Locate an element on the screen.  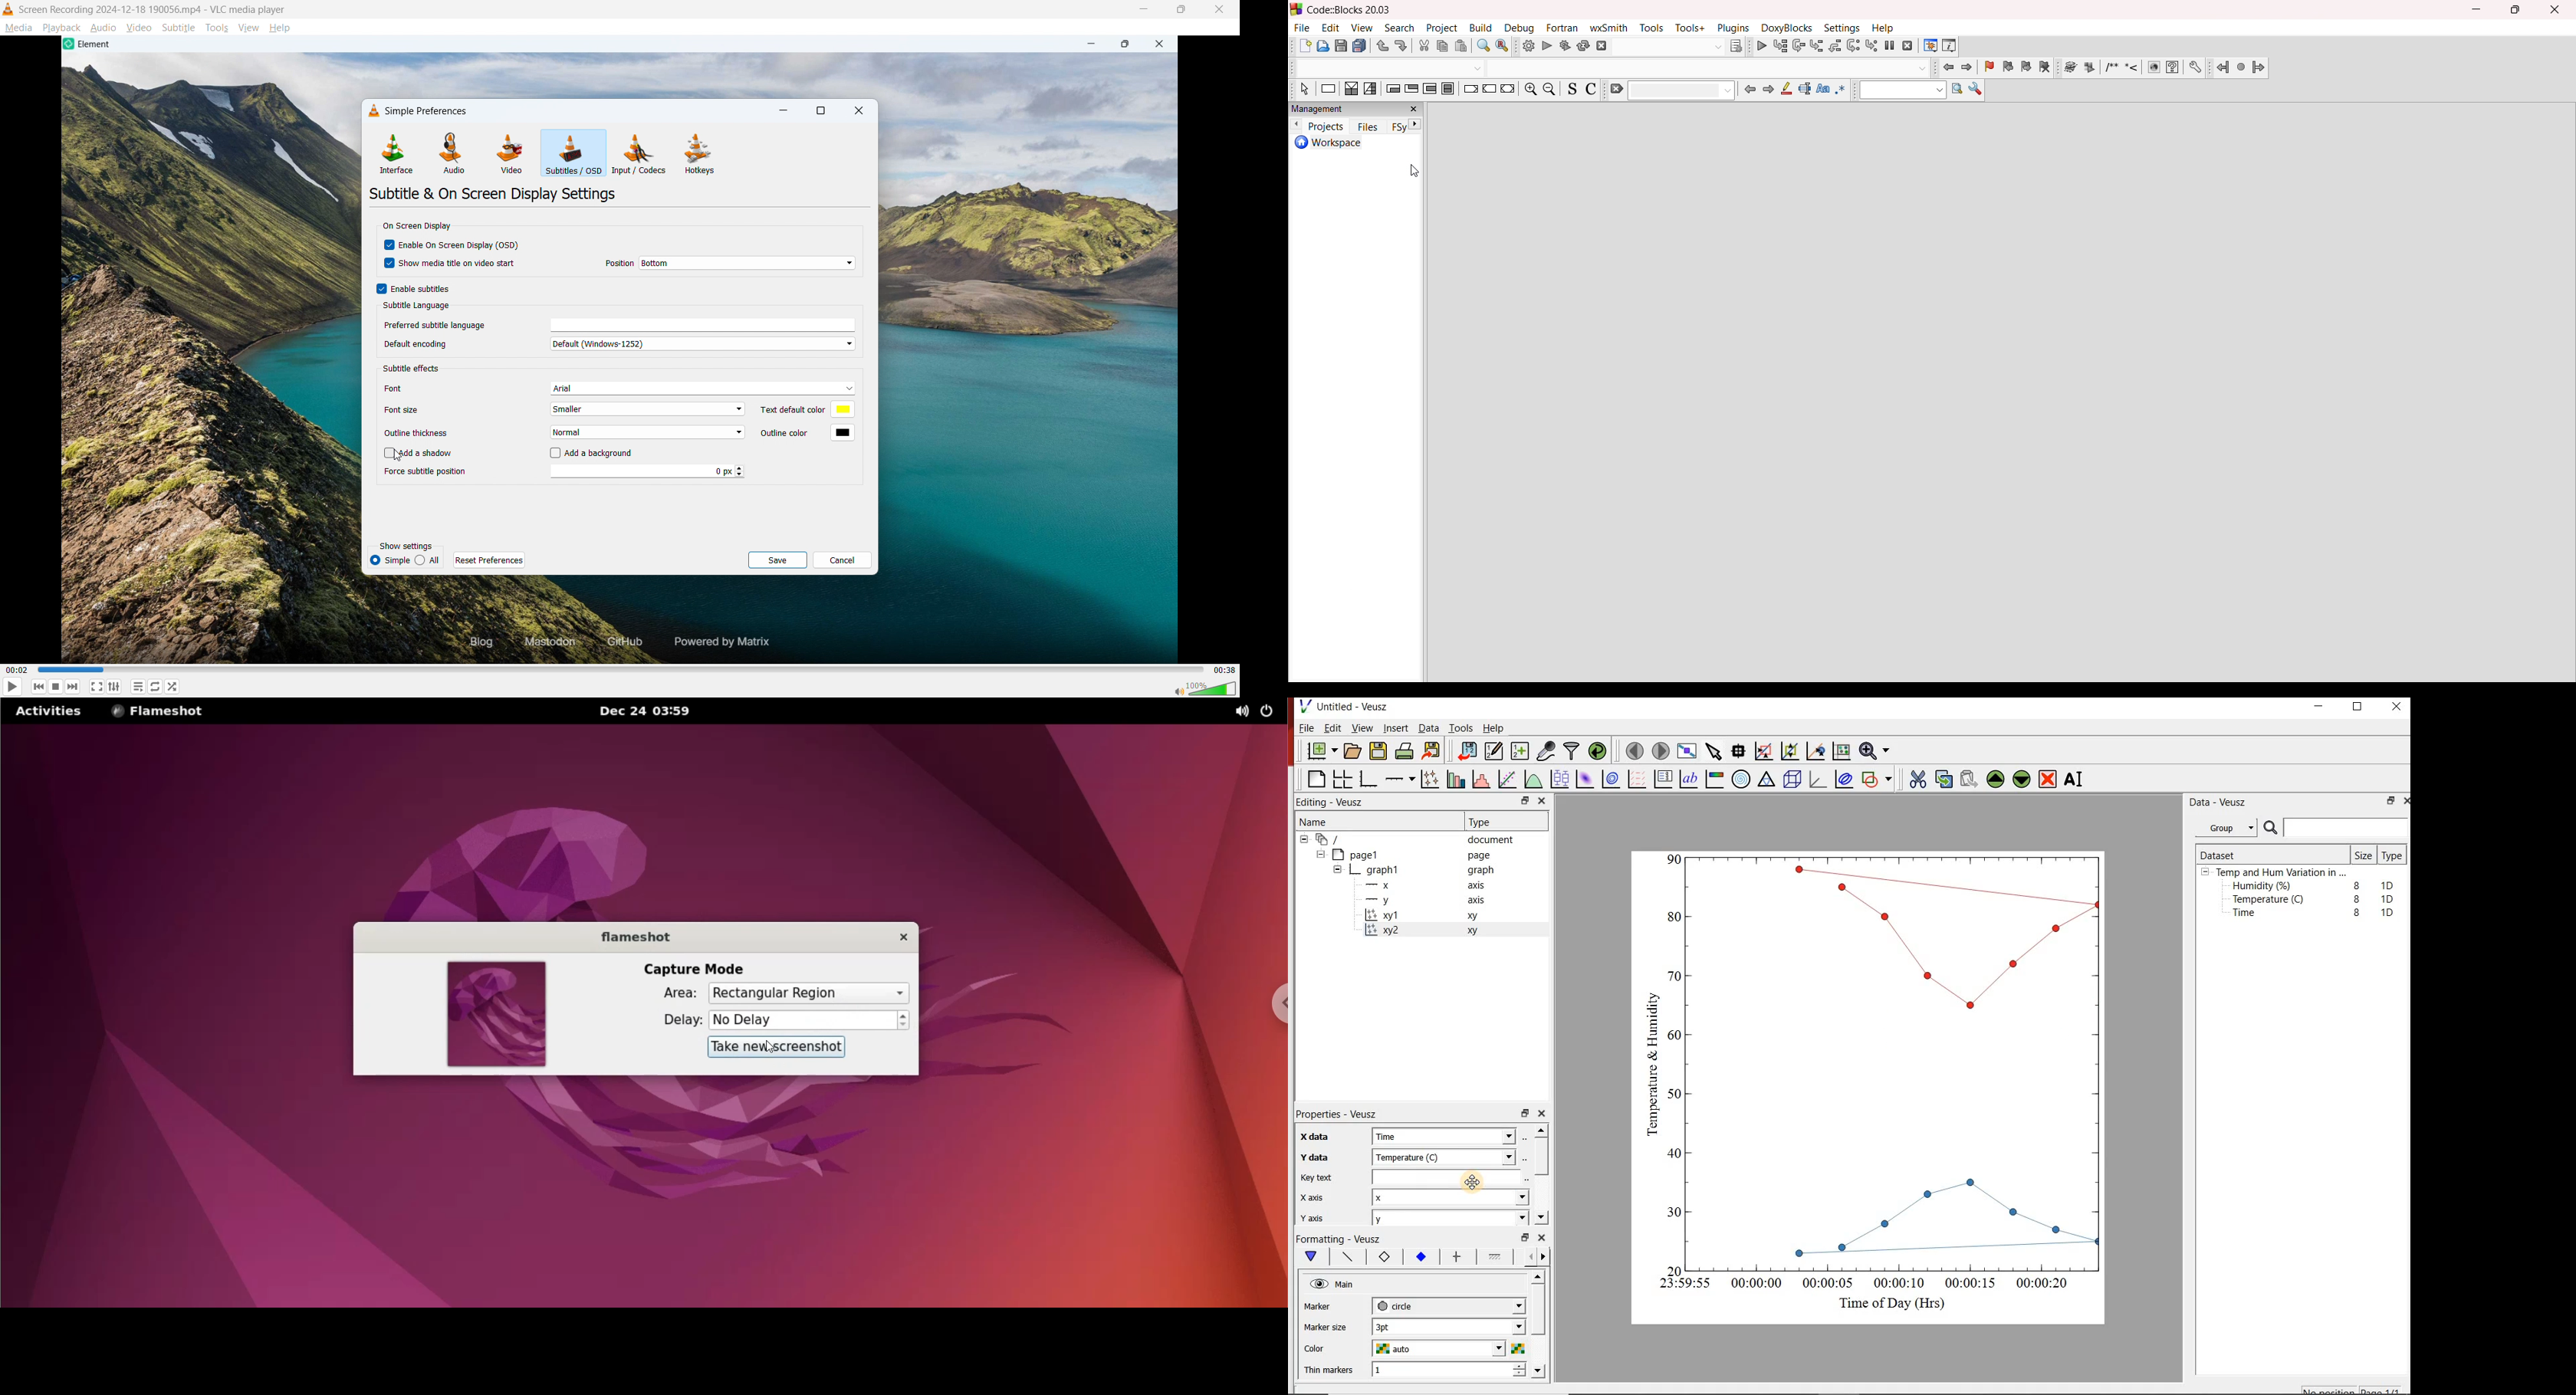
debugging window  is located at coordinates (1929, 46).